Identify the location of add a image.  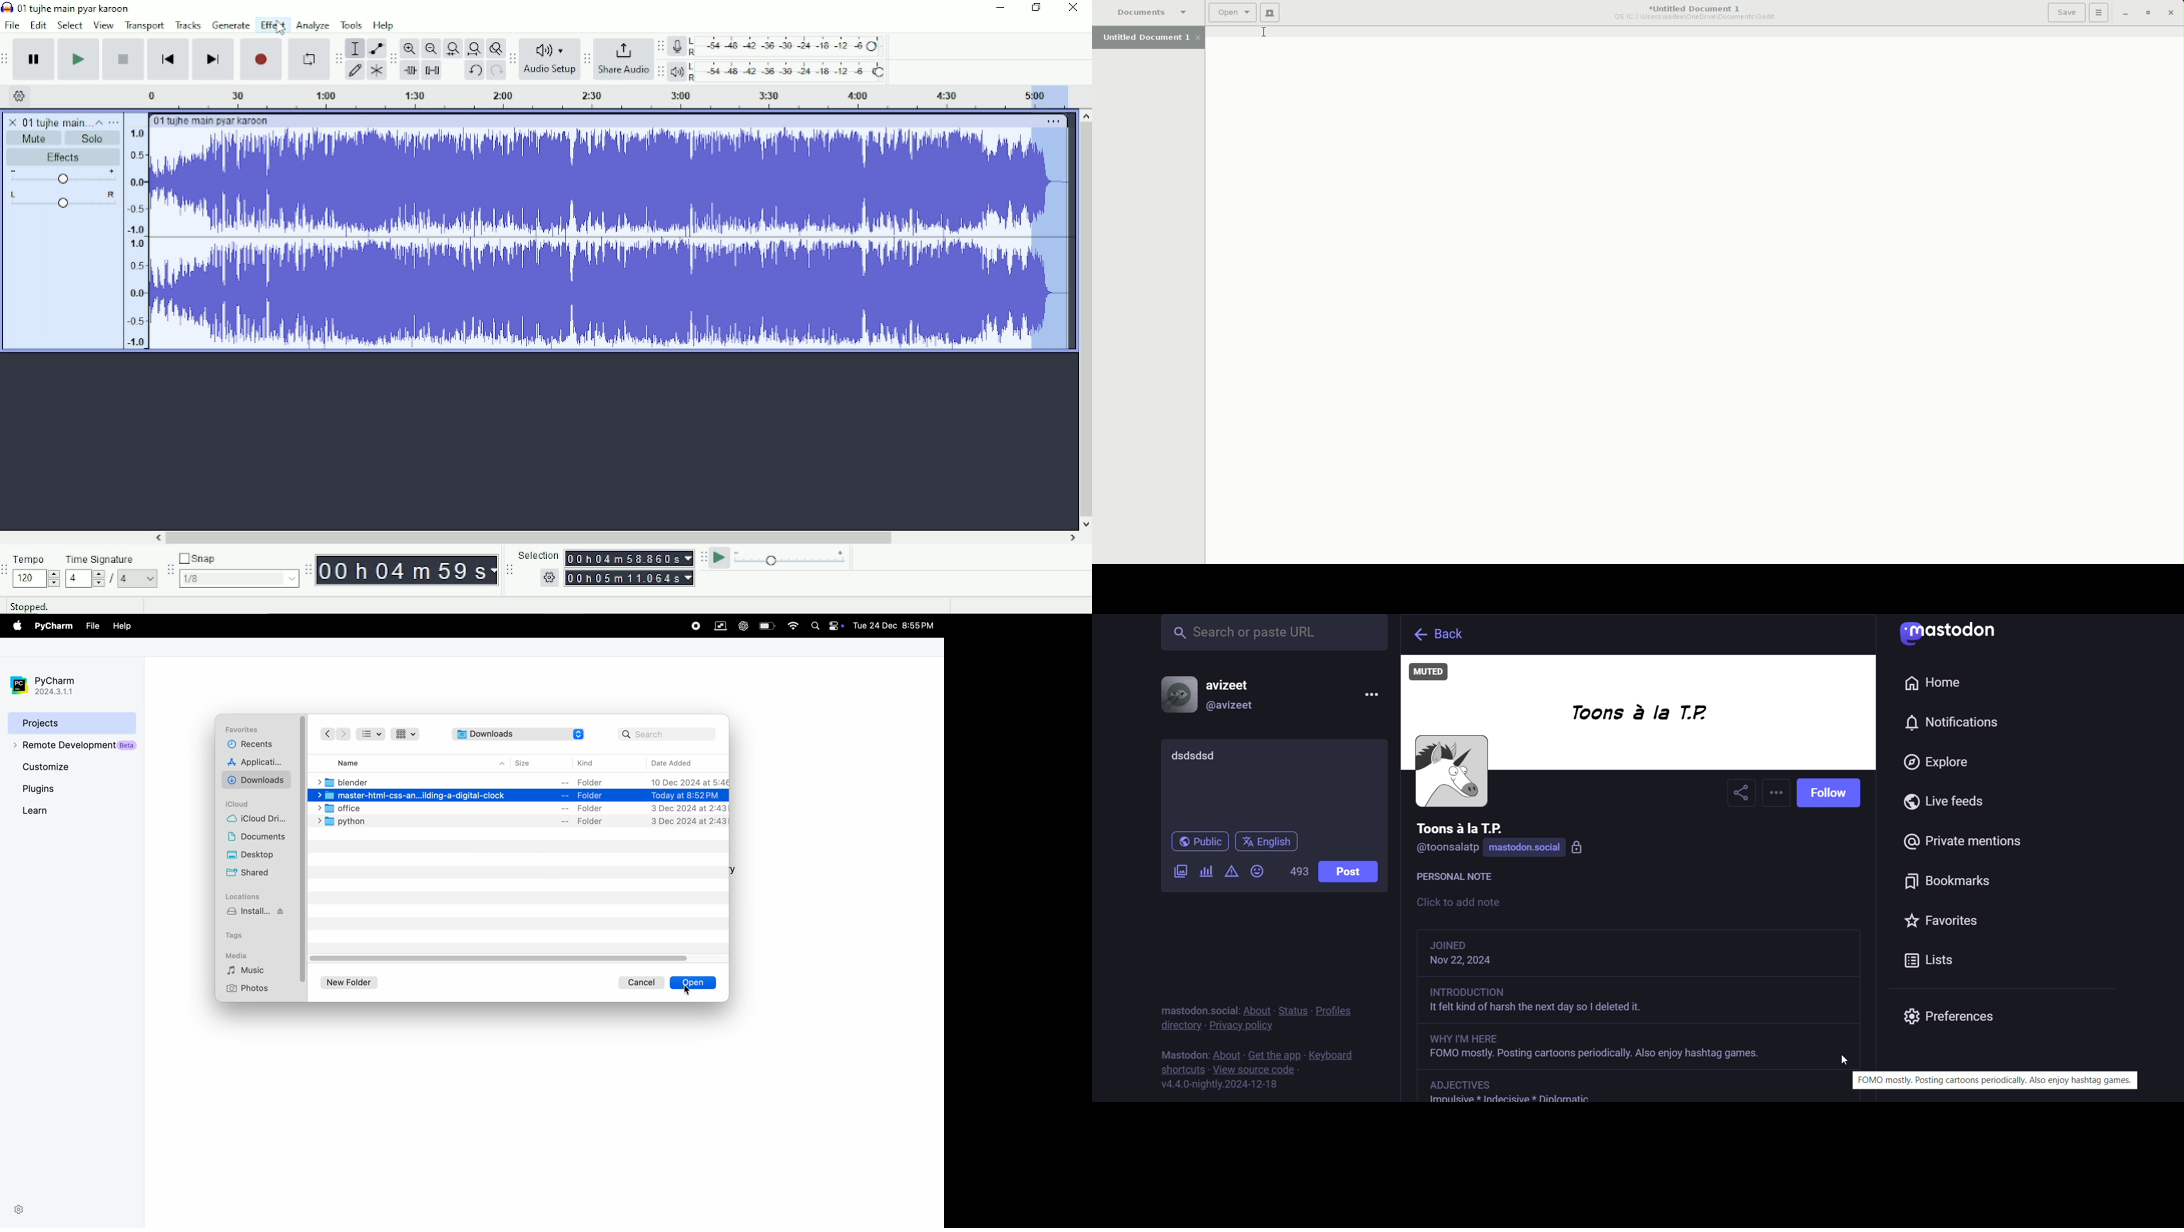
(1181, 873).